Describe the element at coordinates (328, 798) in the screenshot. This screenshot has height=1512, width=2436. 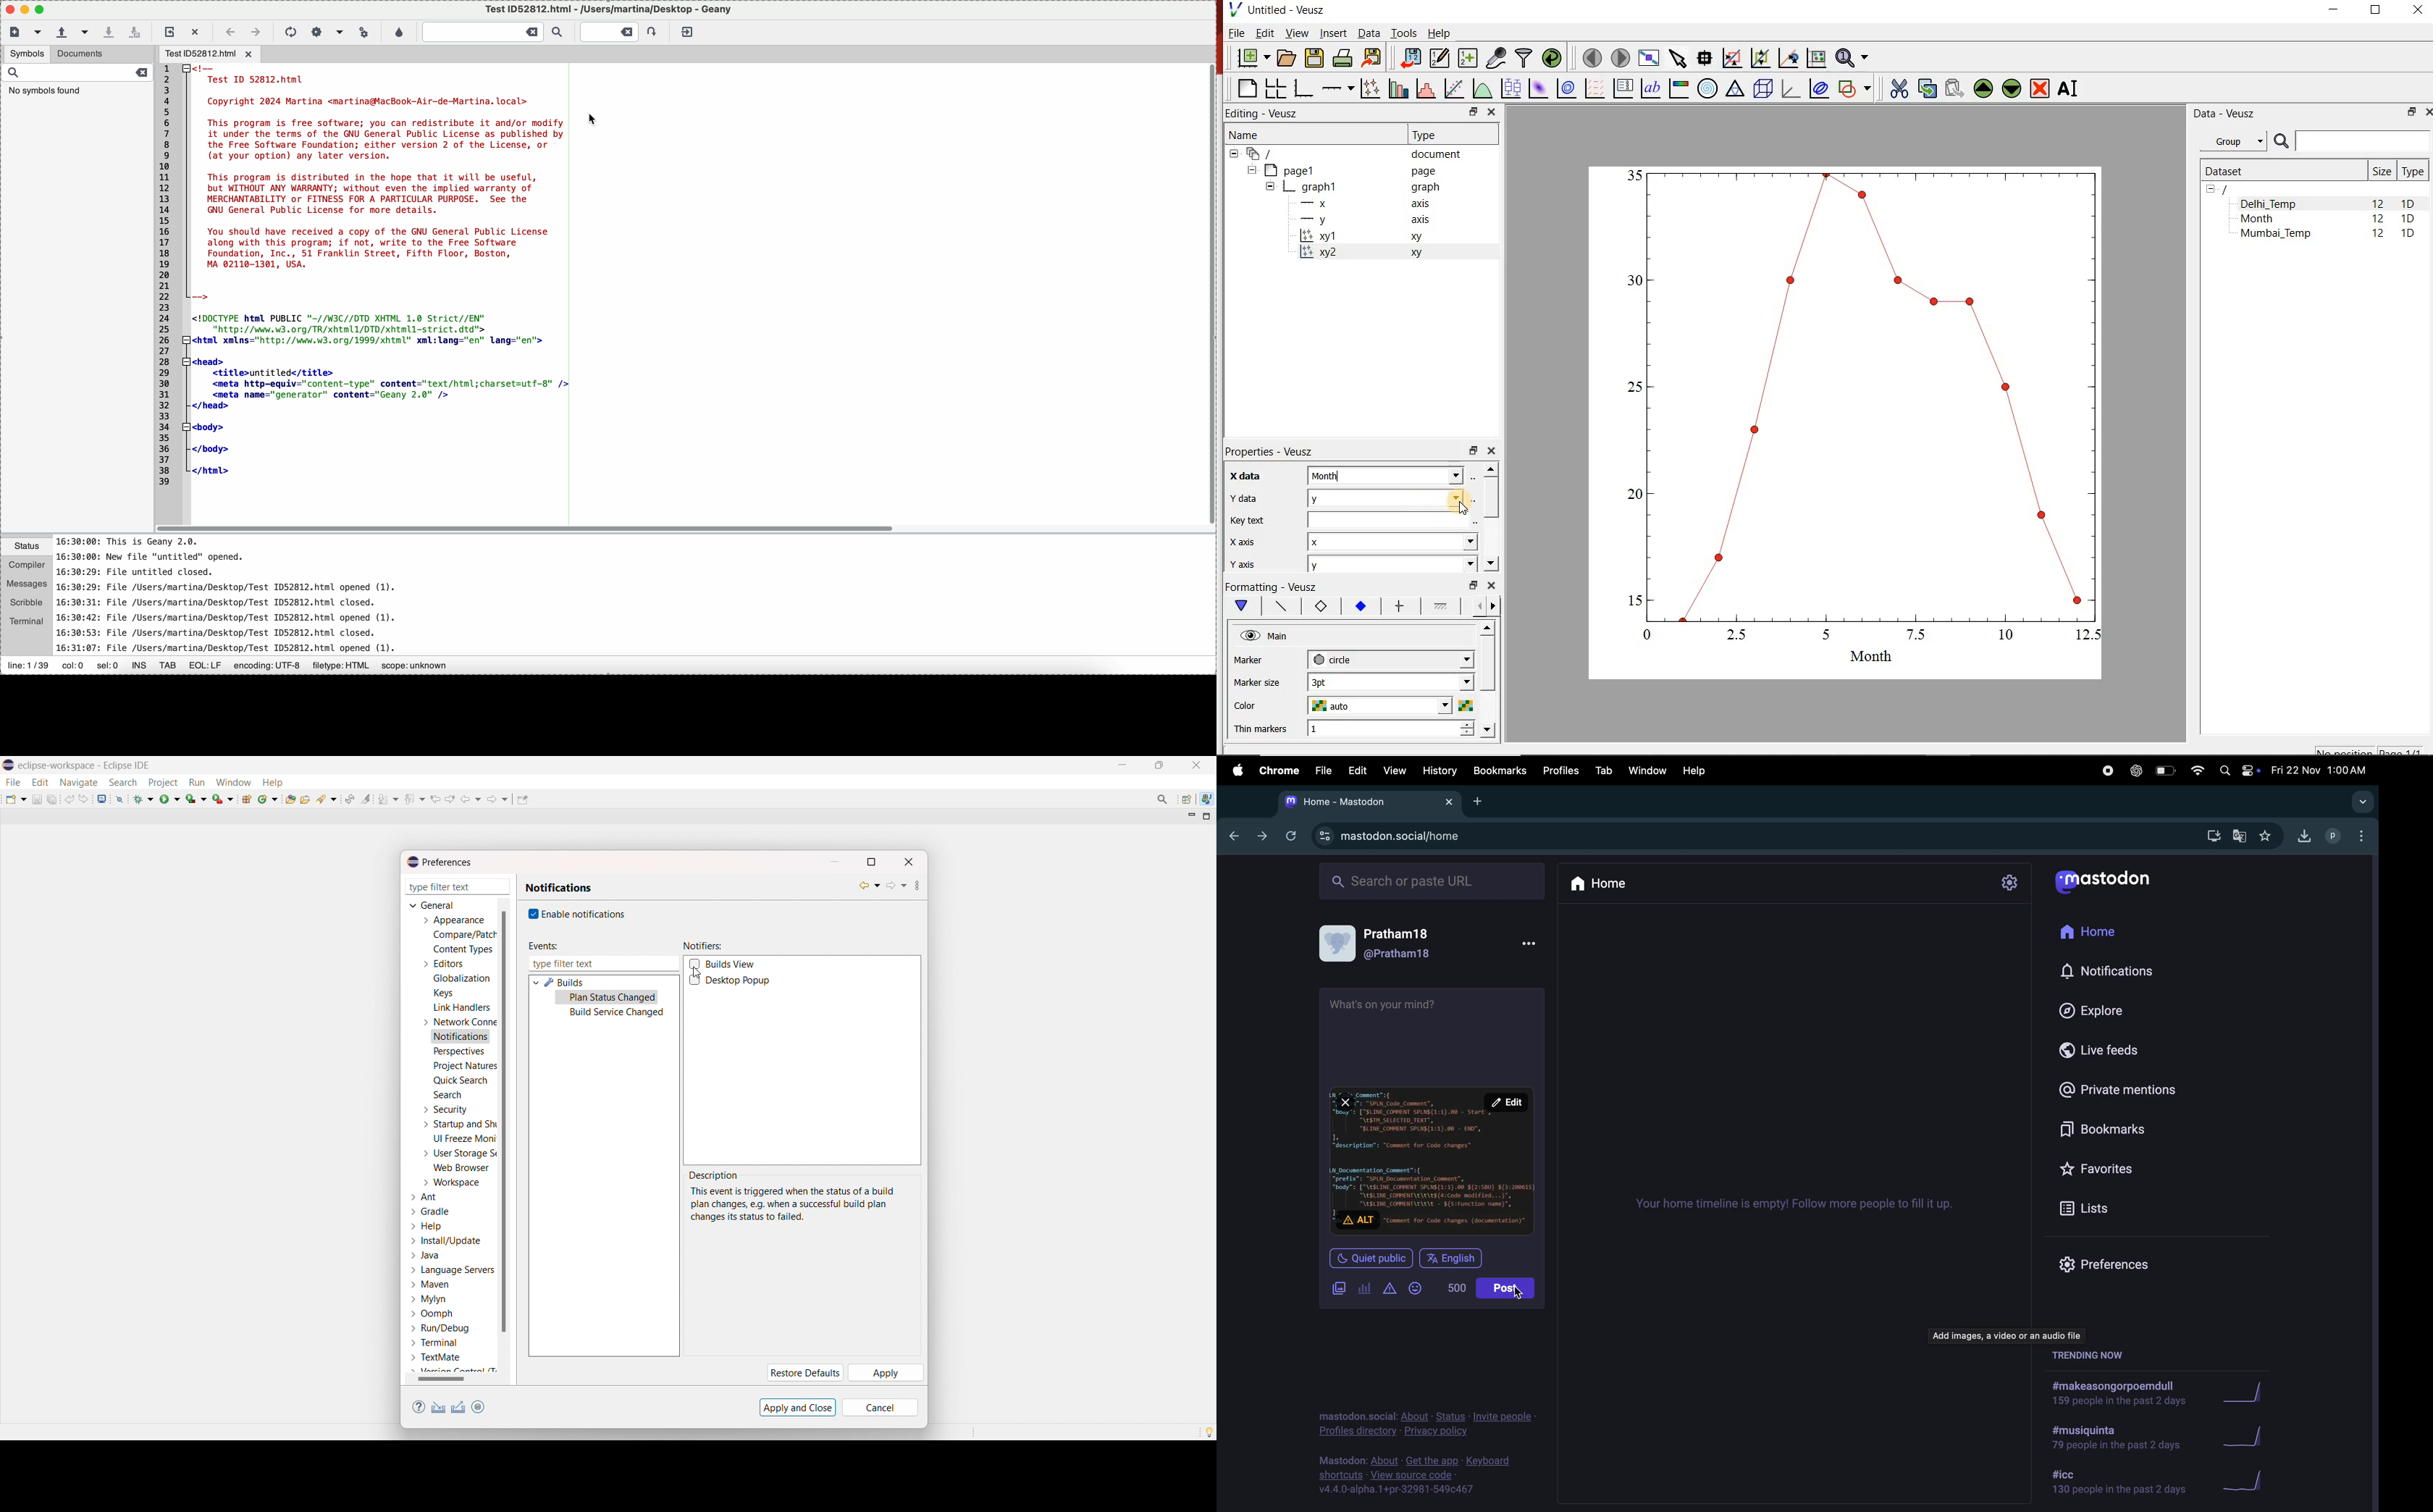
I see `search` at that location.